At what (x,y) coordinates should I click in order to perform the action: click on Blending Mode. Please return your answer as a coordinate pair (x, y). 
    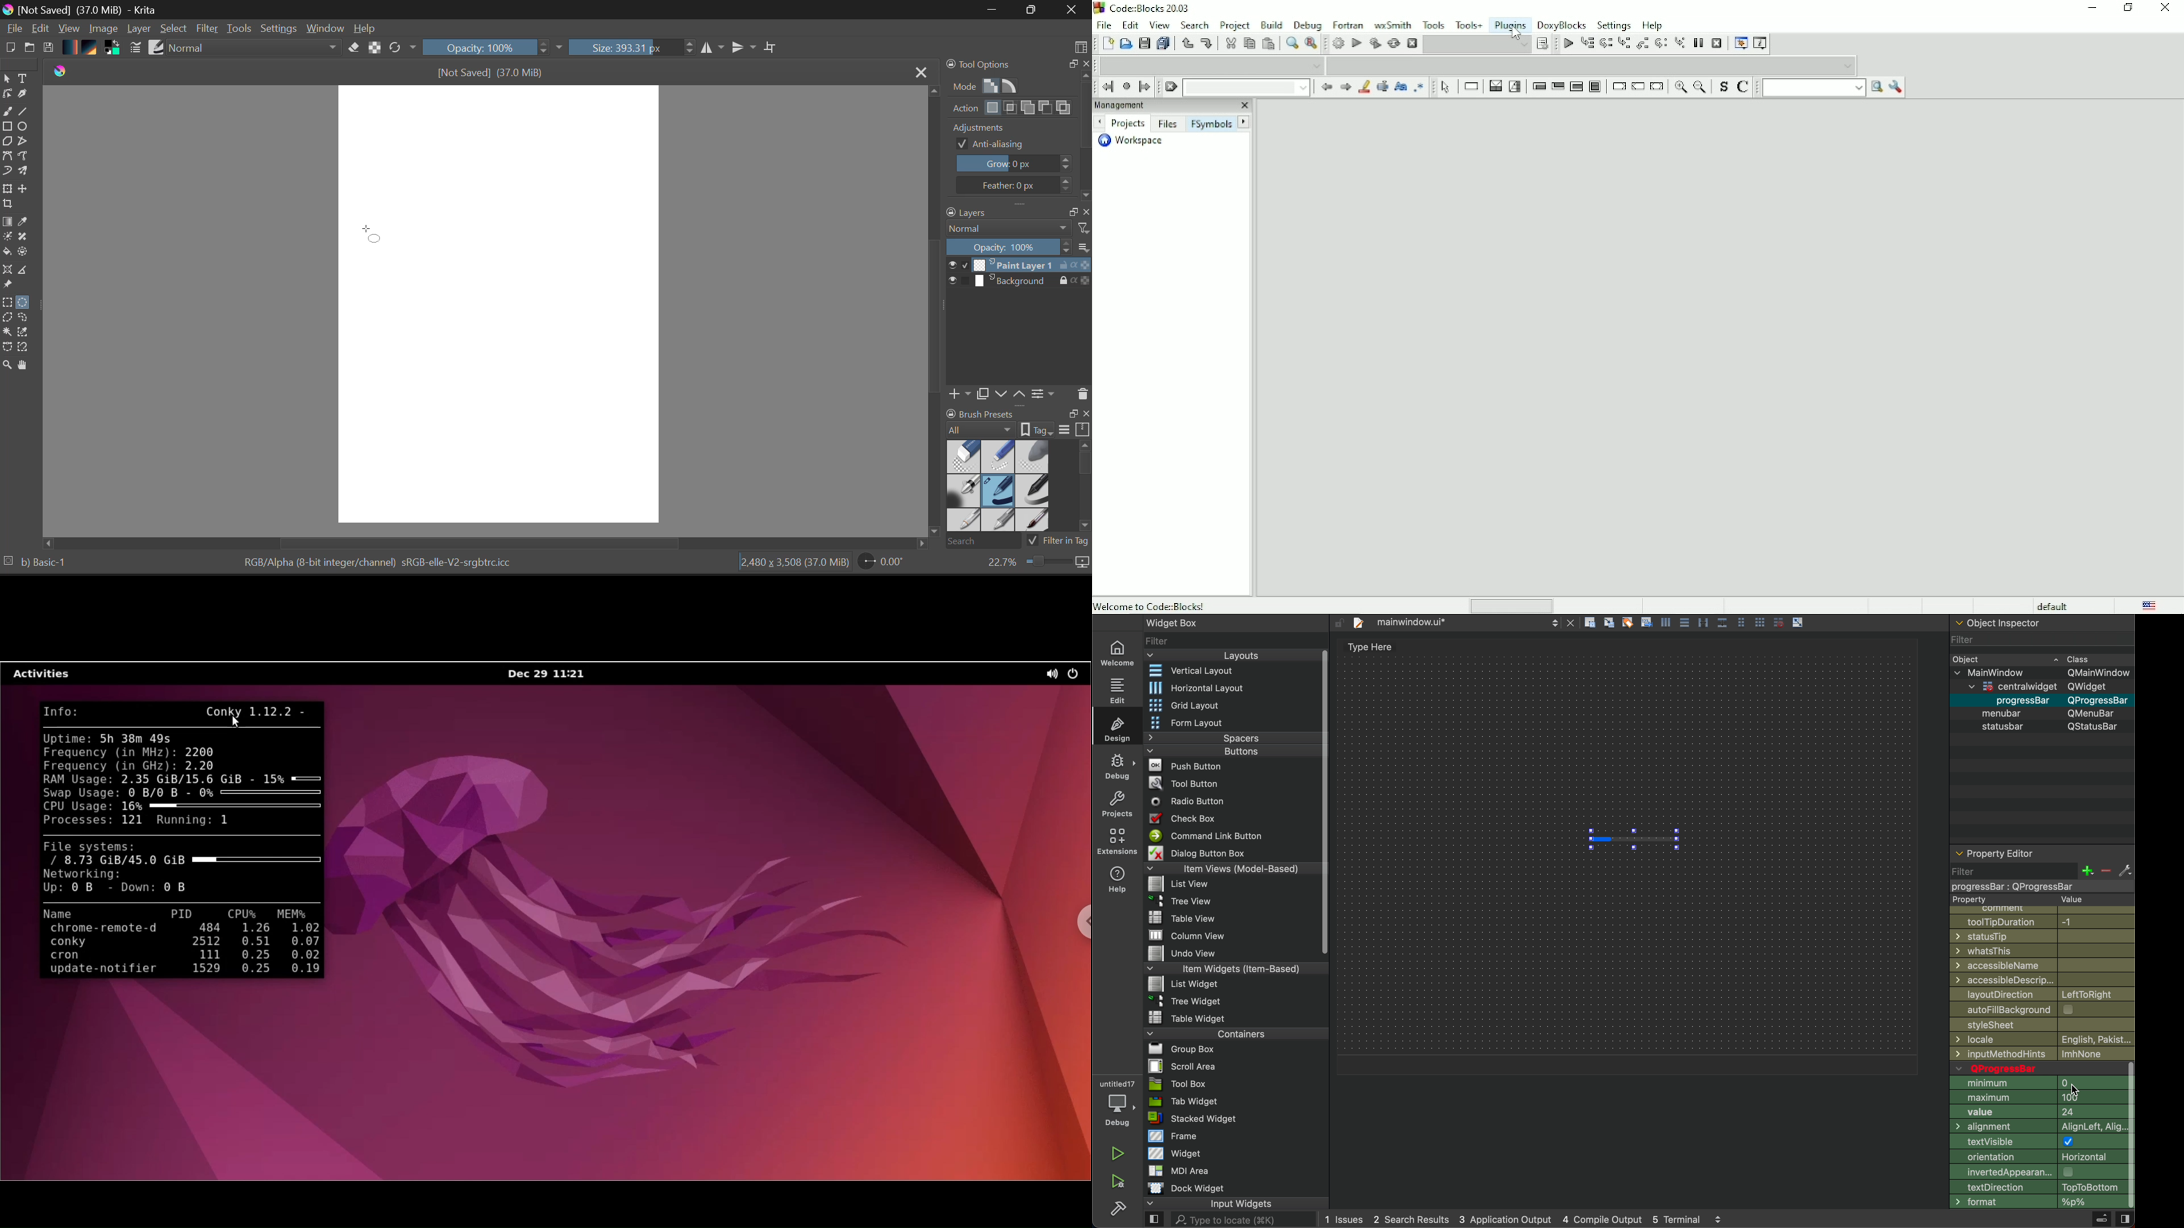
    Looking at the image, I should click on (254, 49).